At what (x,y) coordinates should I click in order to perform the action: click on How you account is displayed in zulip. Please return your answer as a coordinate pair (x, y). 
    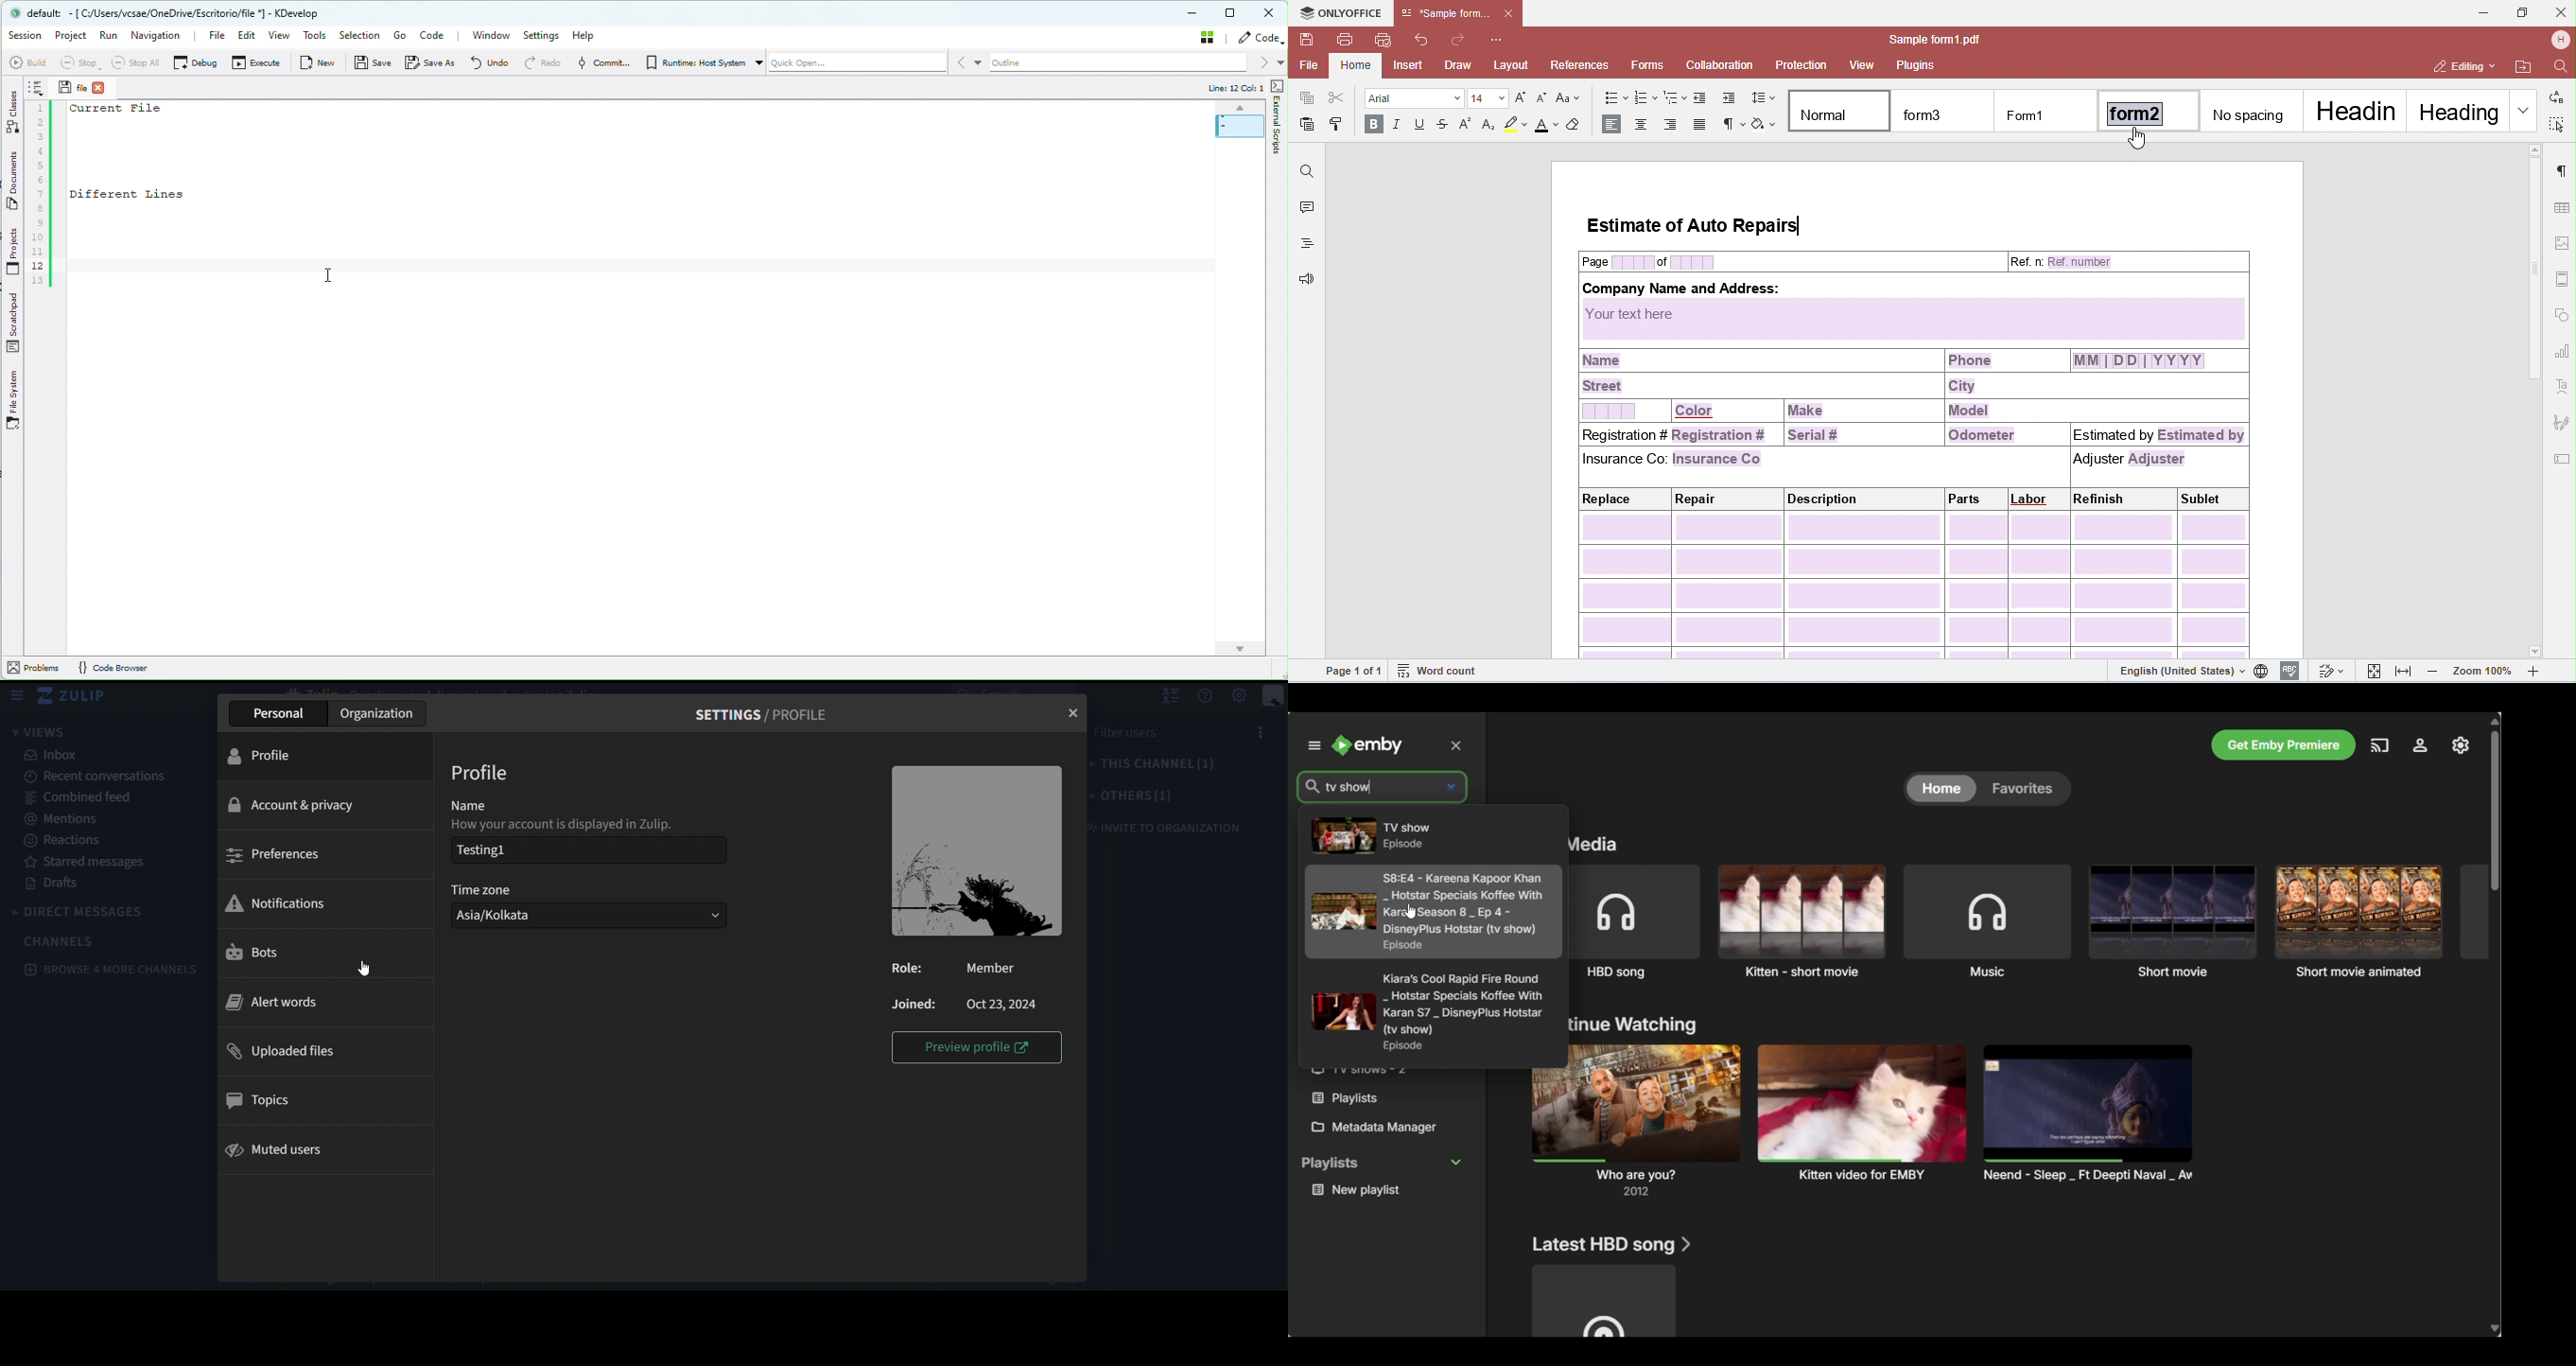
    Looking at the image, I should click on (558, 826).